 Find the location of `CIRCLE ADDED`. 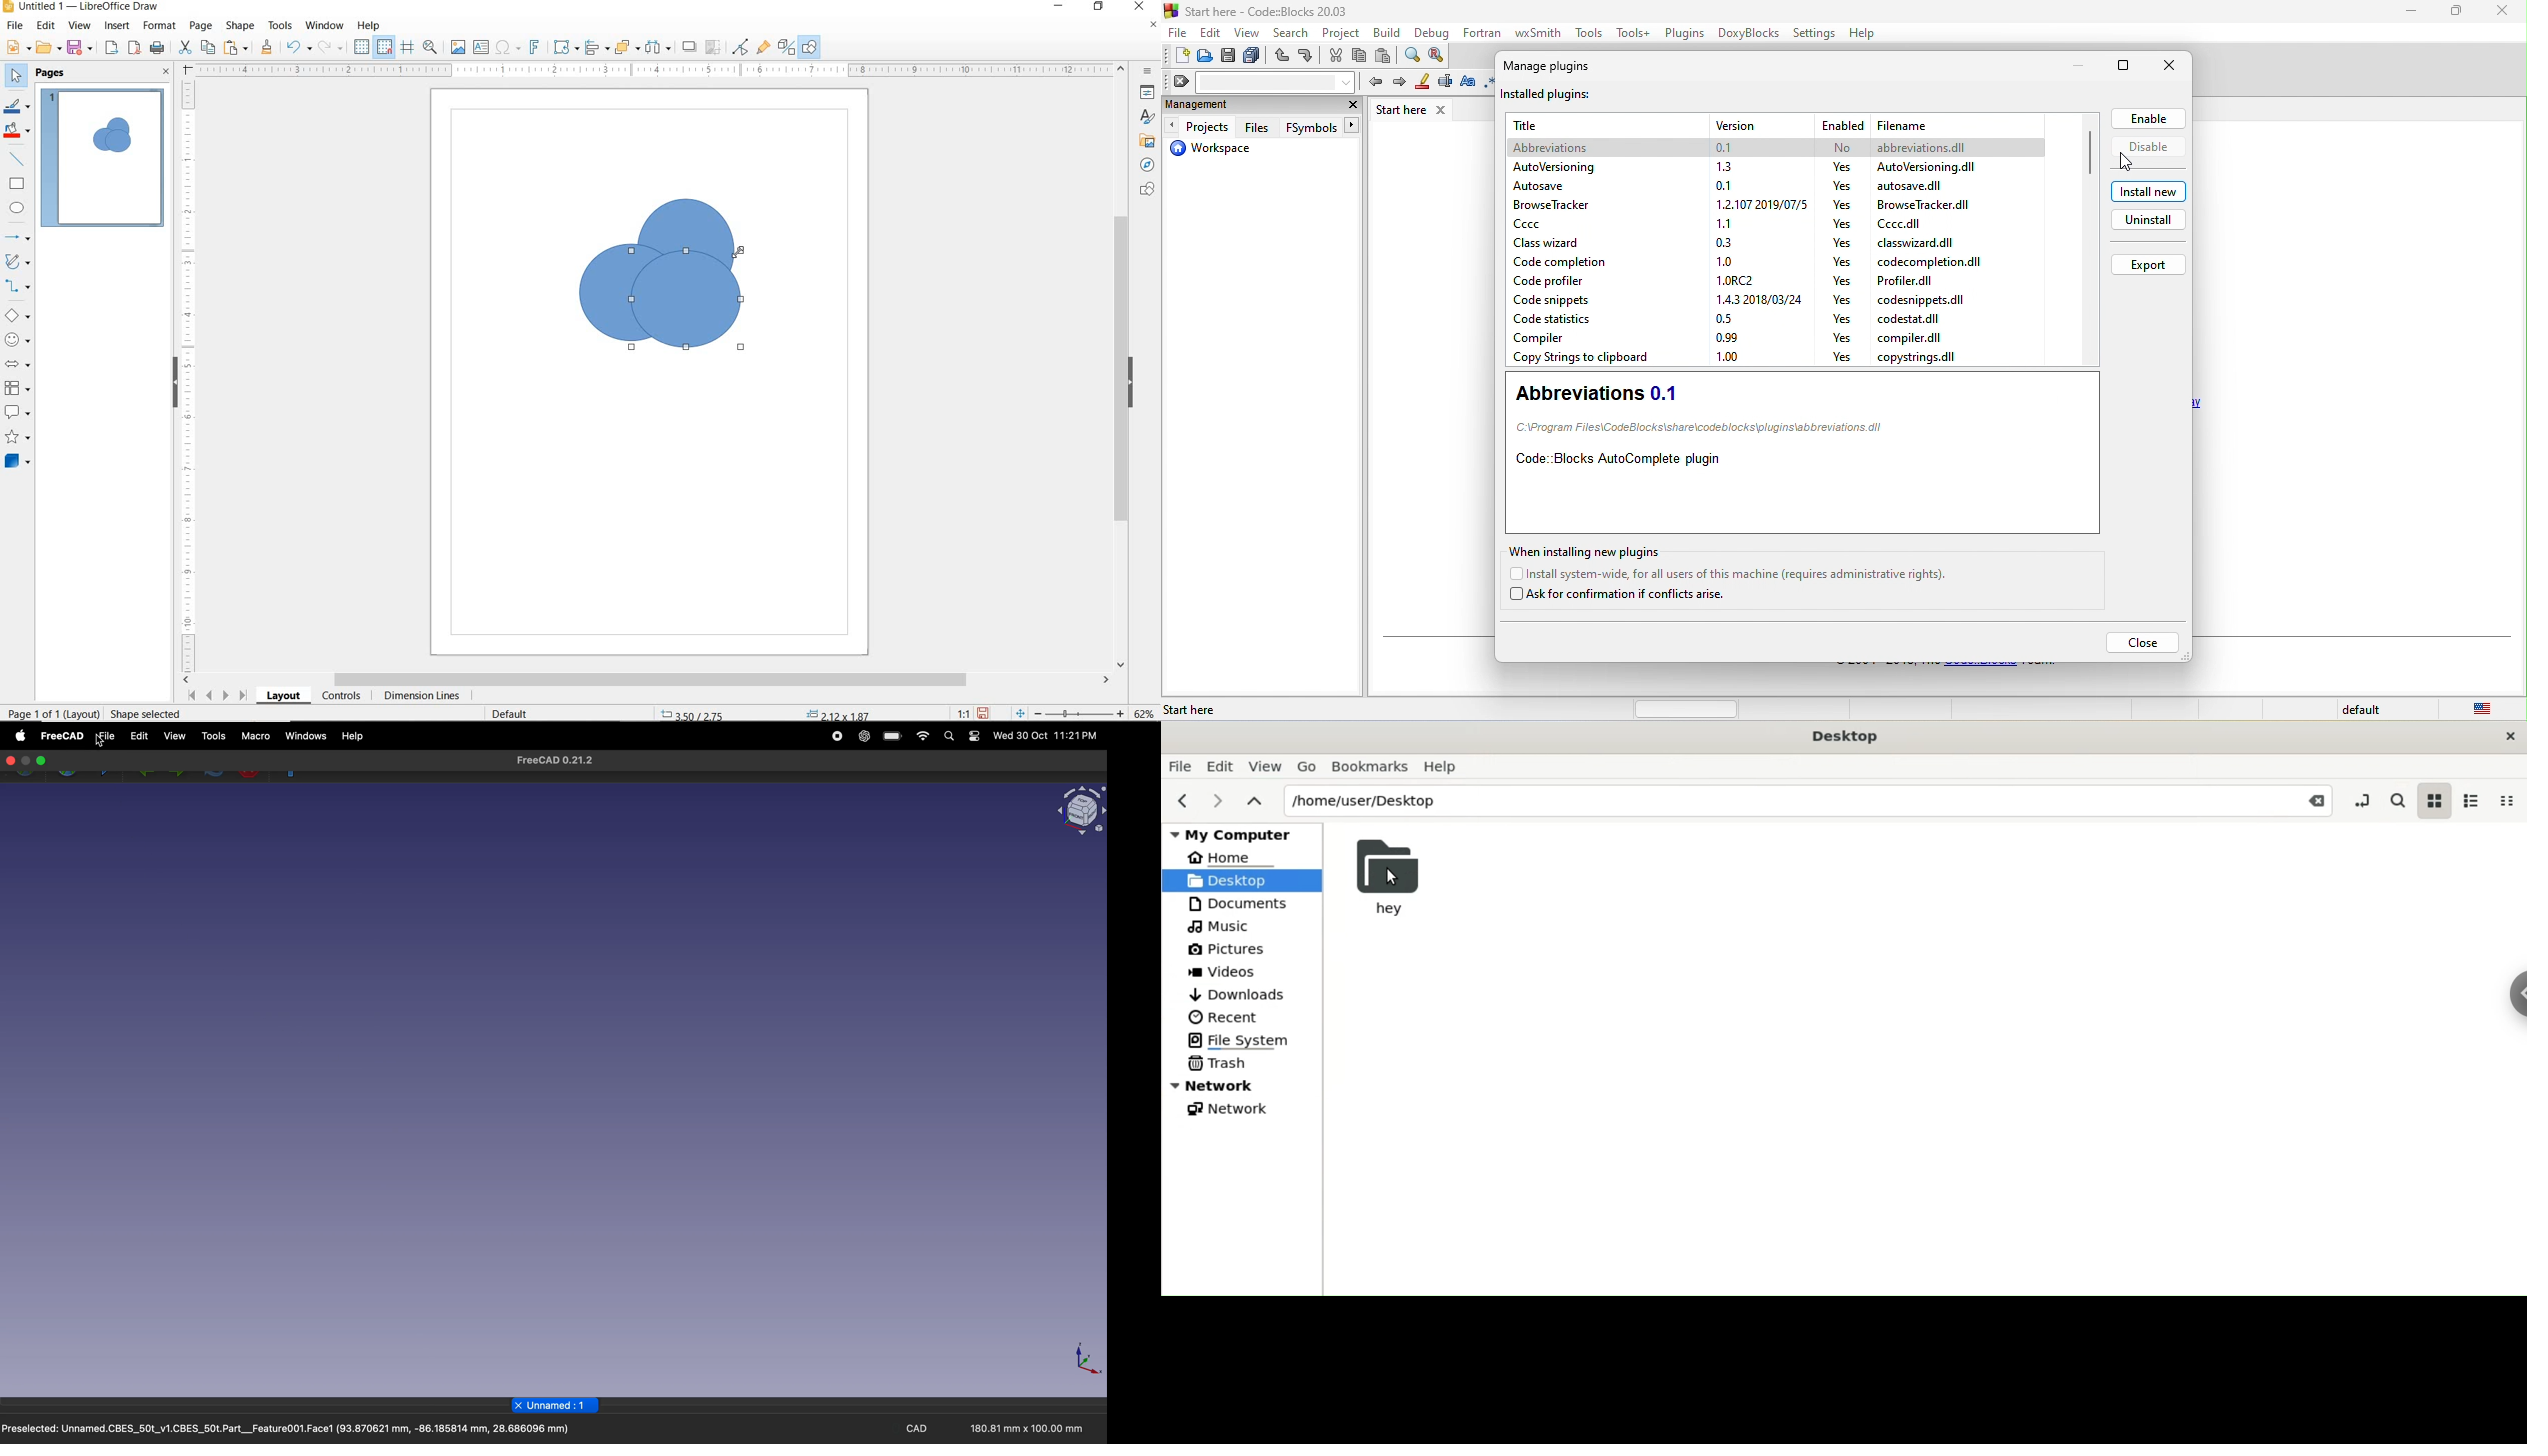

CIRCLE ADDED is located at coordinates (120, 131).